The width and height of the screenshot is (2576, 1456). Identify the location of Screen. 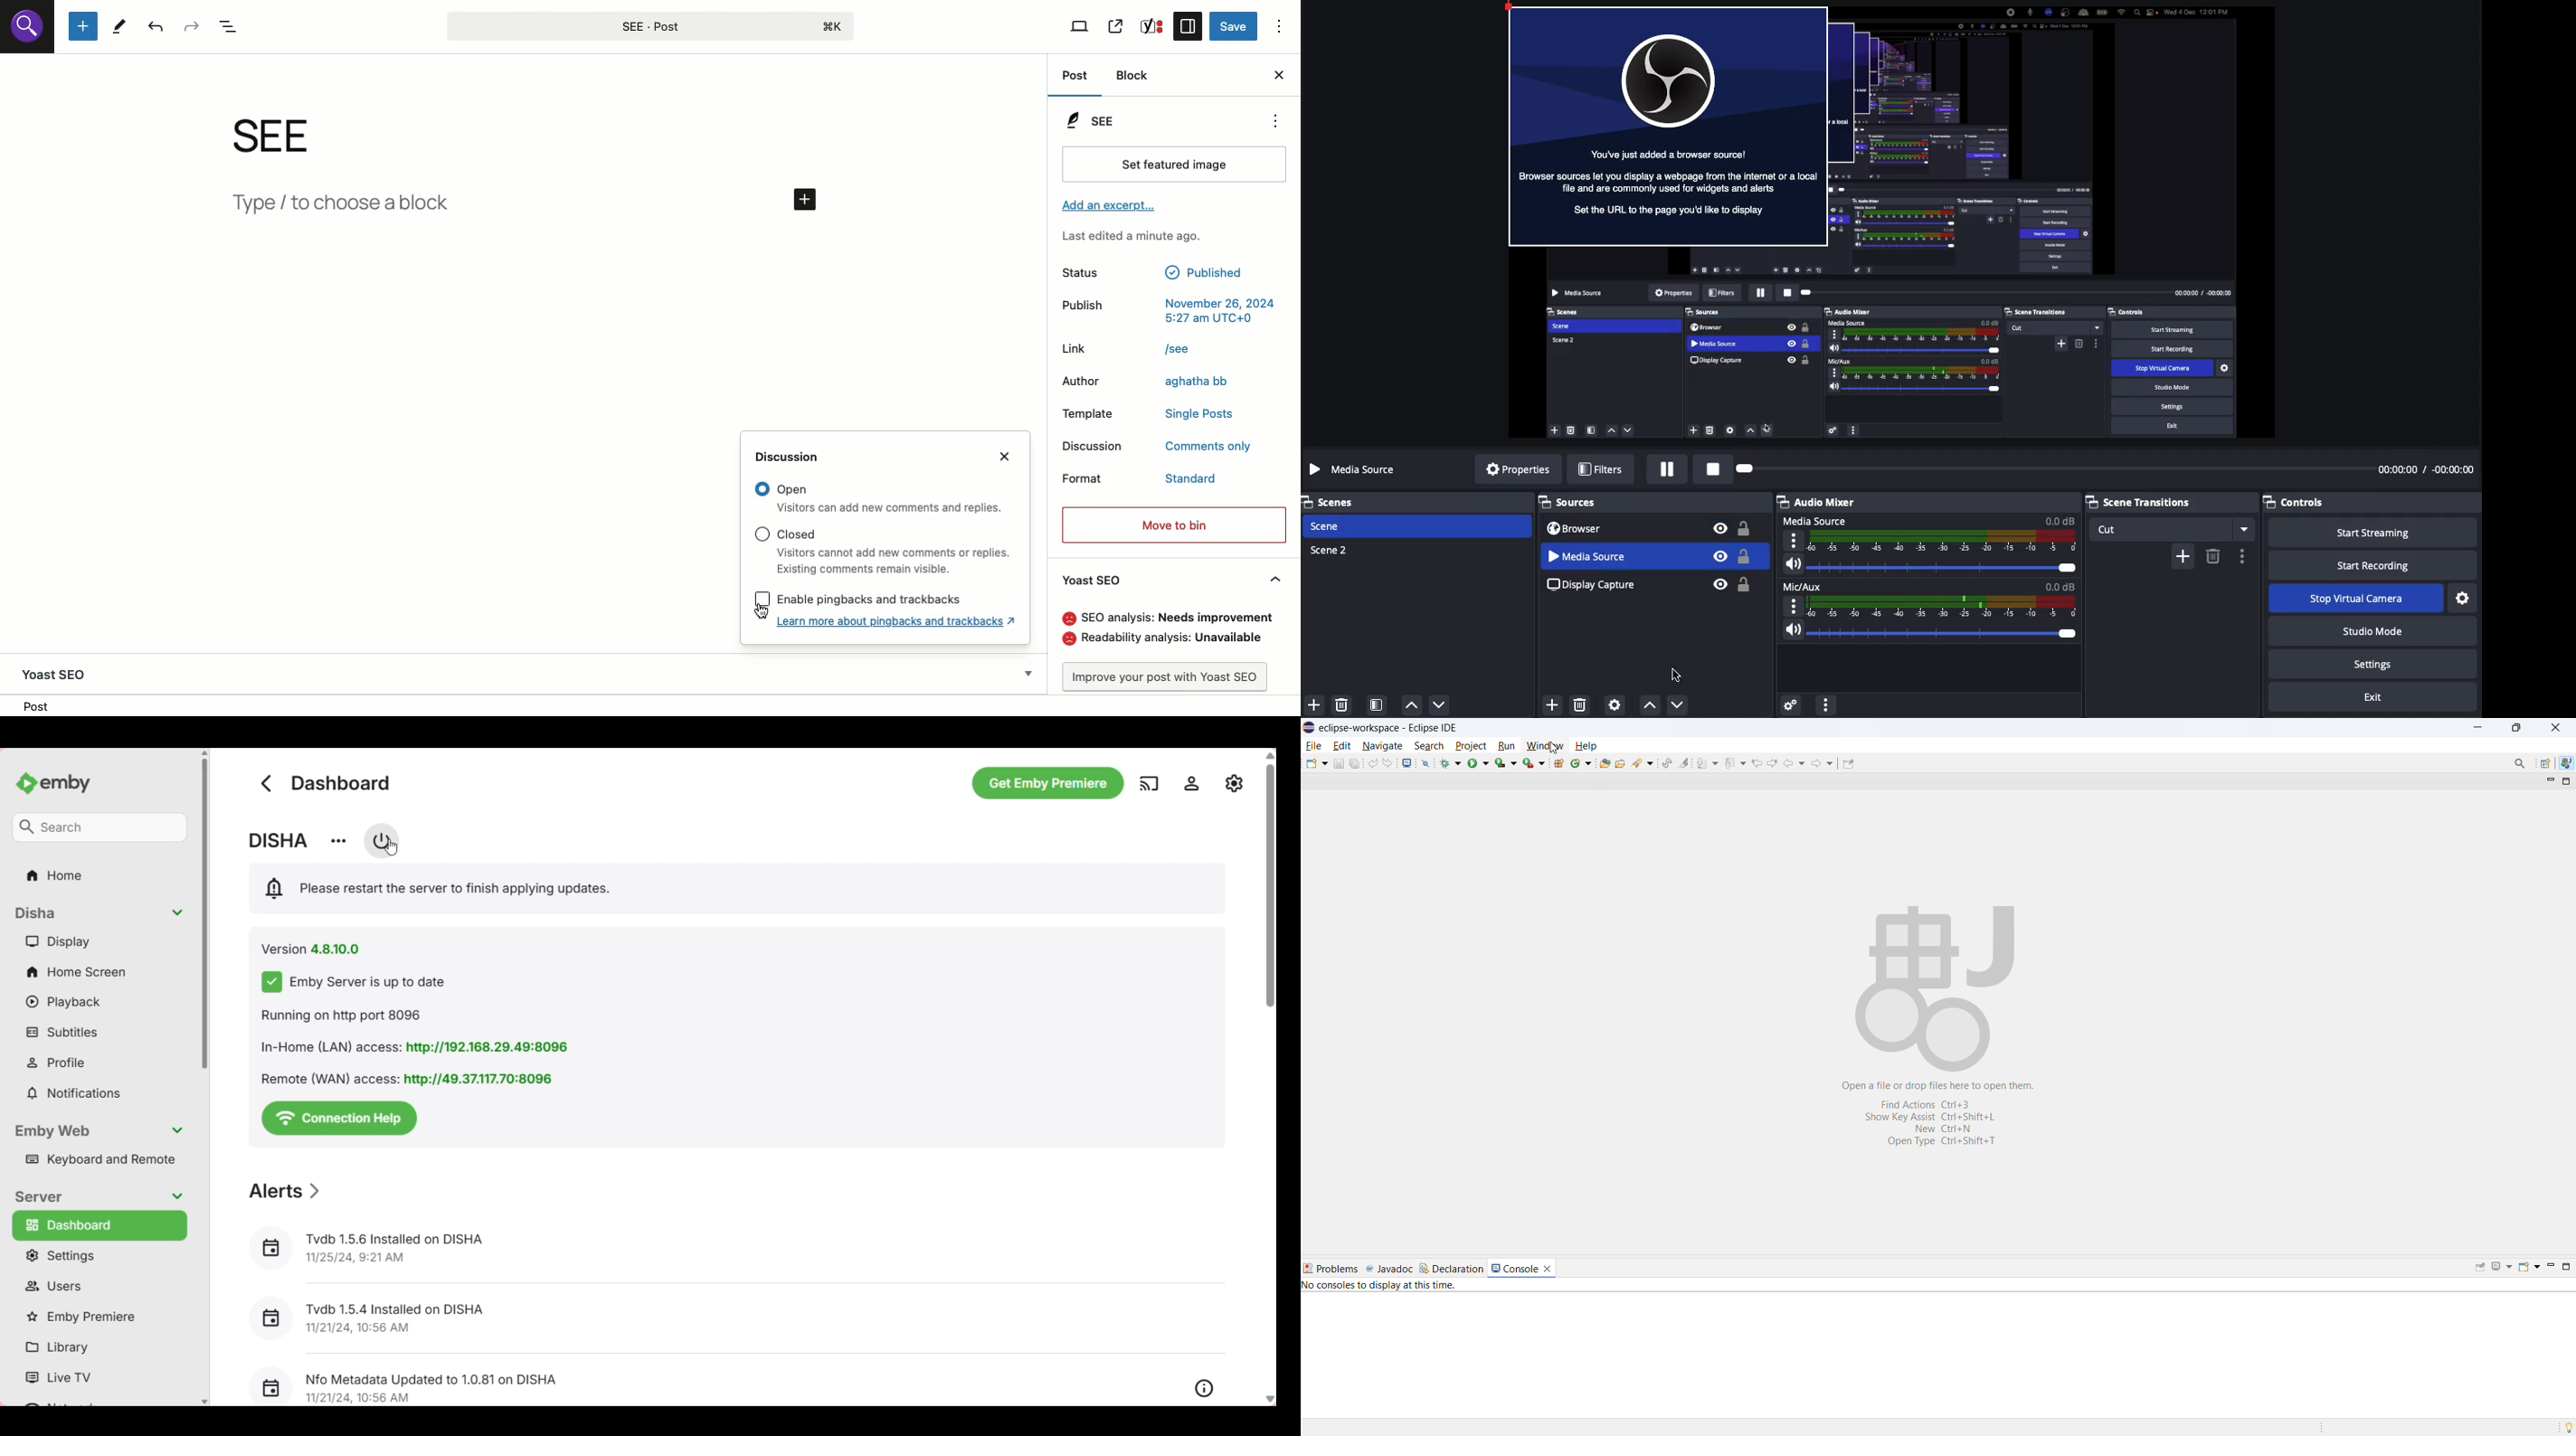
(1892, 219).